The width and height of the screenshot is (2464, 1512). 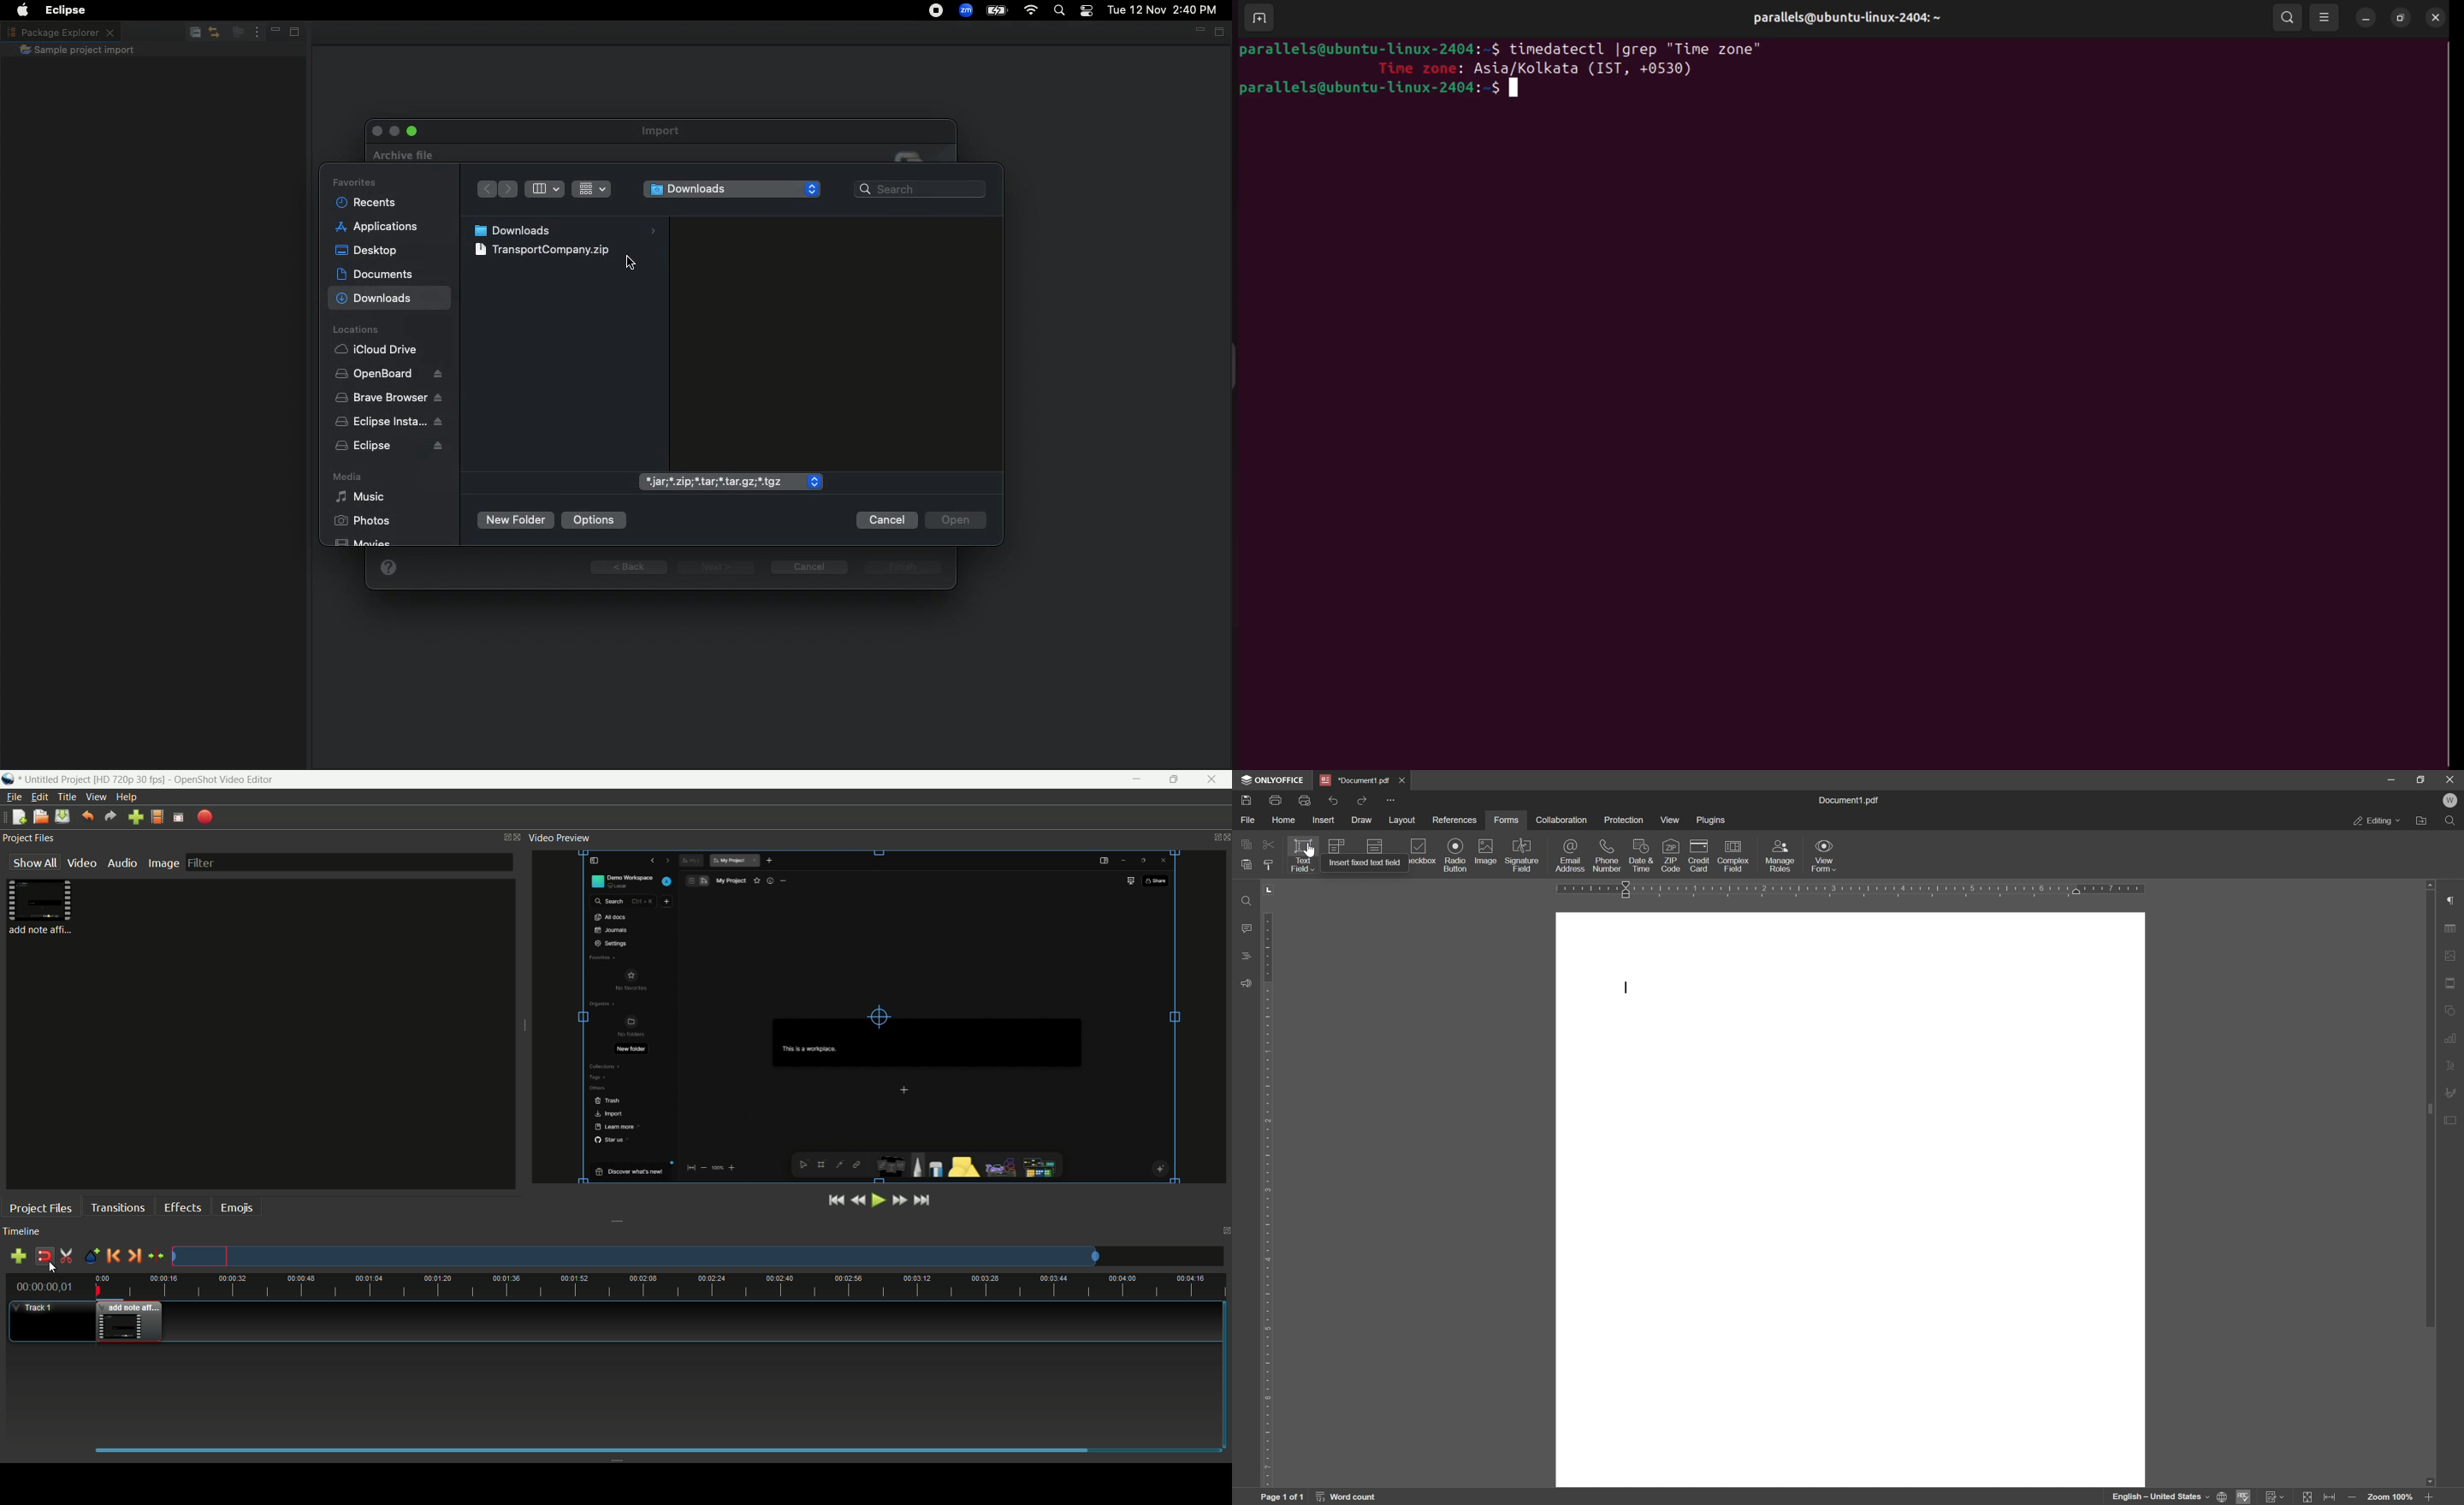 What do you see at coordinates (617, 1222) in the screenshot?
I see `collapse` at bounding box center [617, 1222].